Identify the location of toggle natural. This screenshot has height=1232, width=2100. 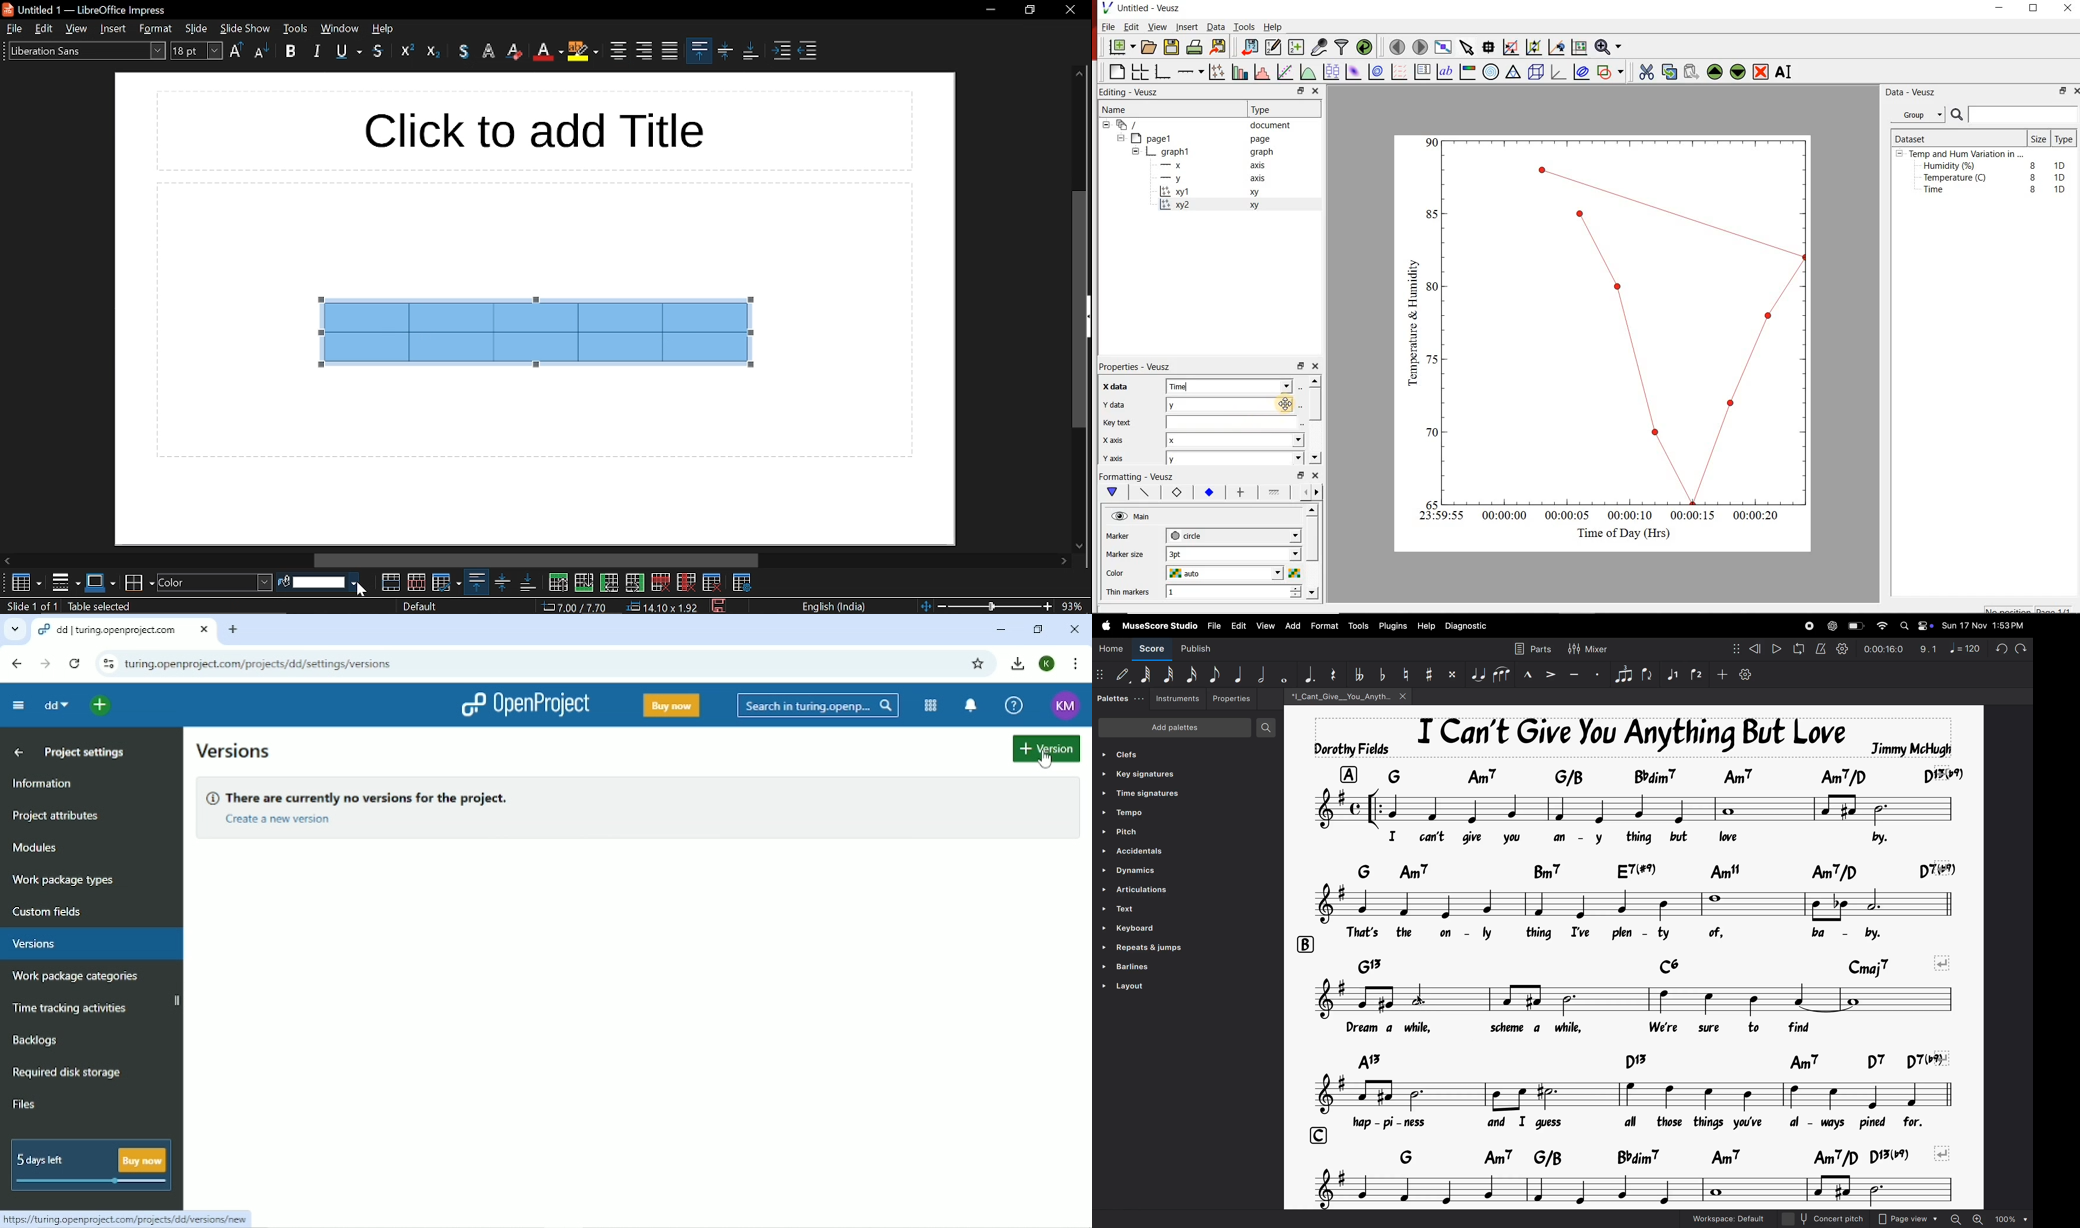
(1405, 673).